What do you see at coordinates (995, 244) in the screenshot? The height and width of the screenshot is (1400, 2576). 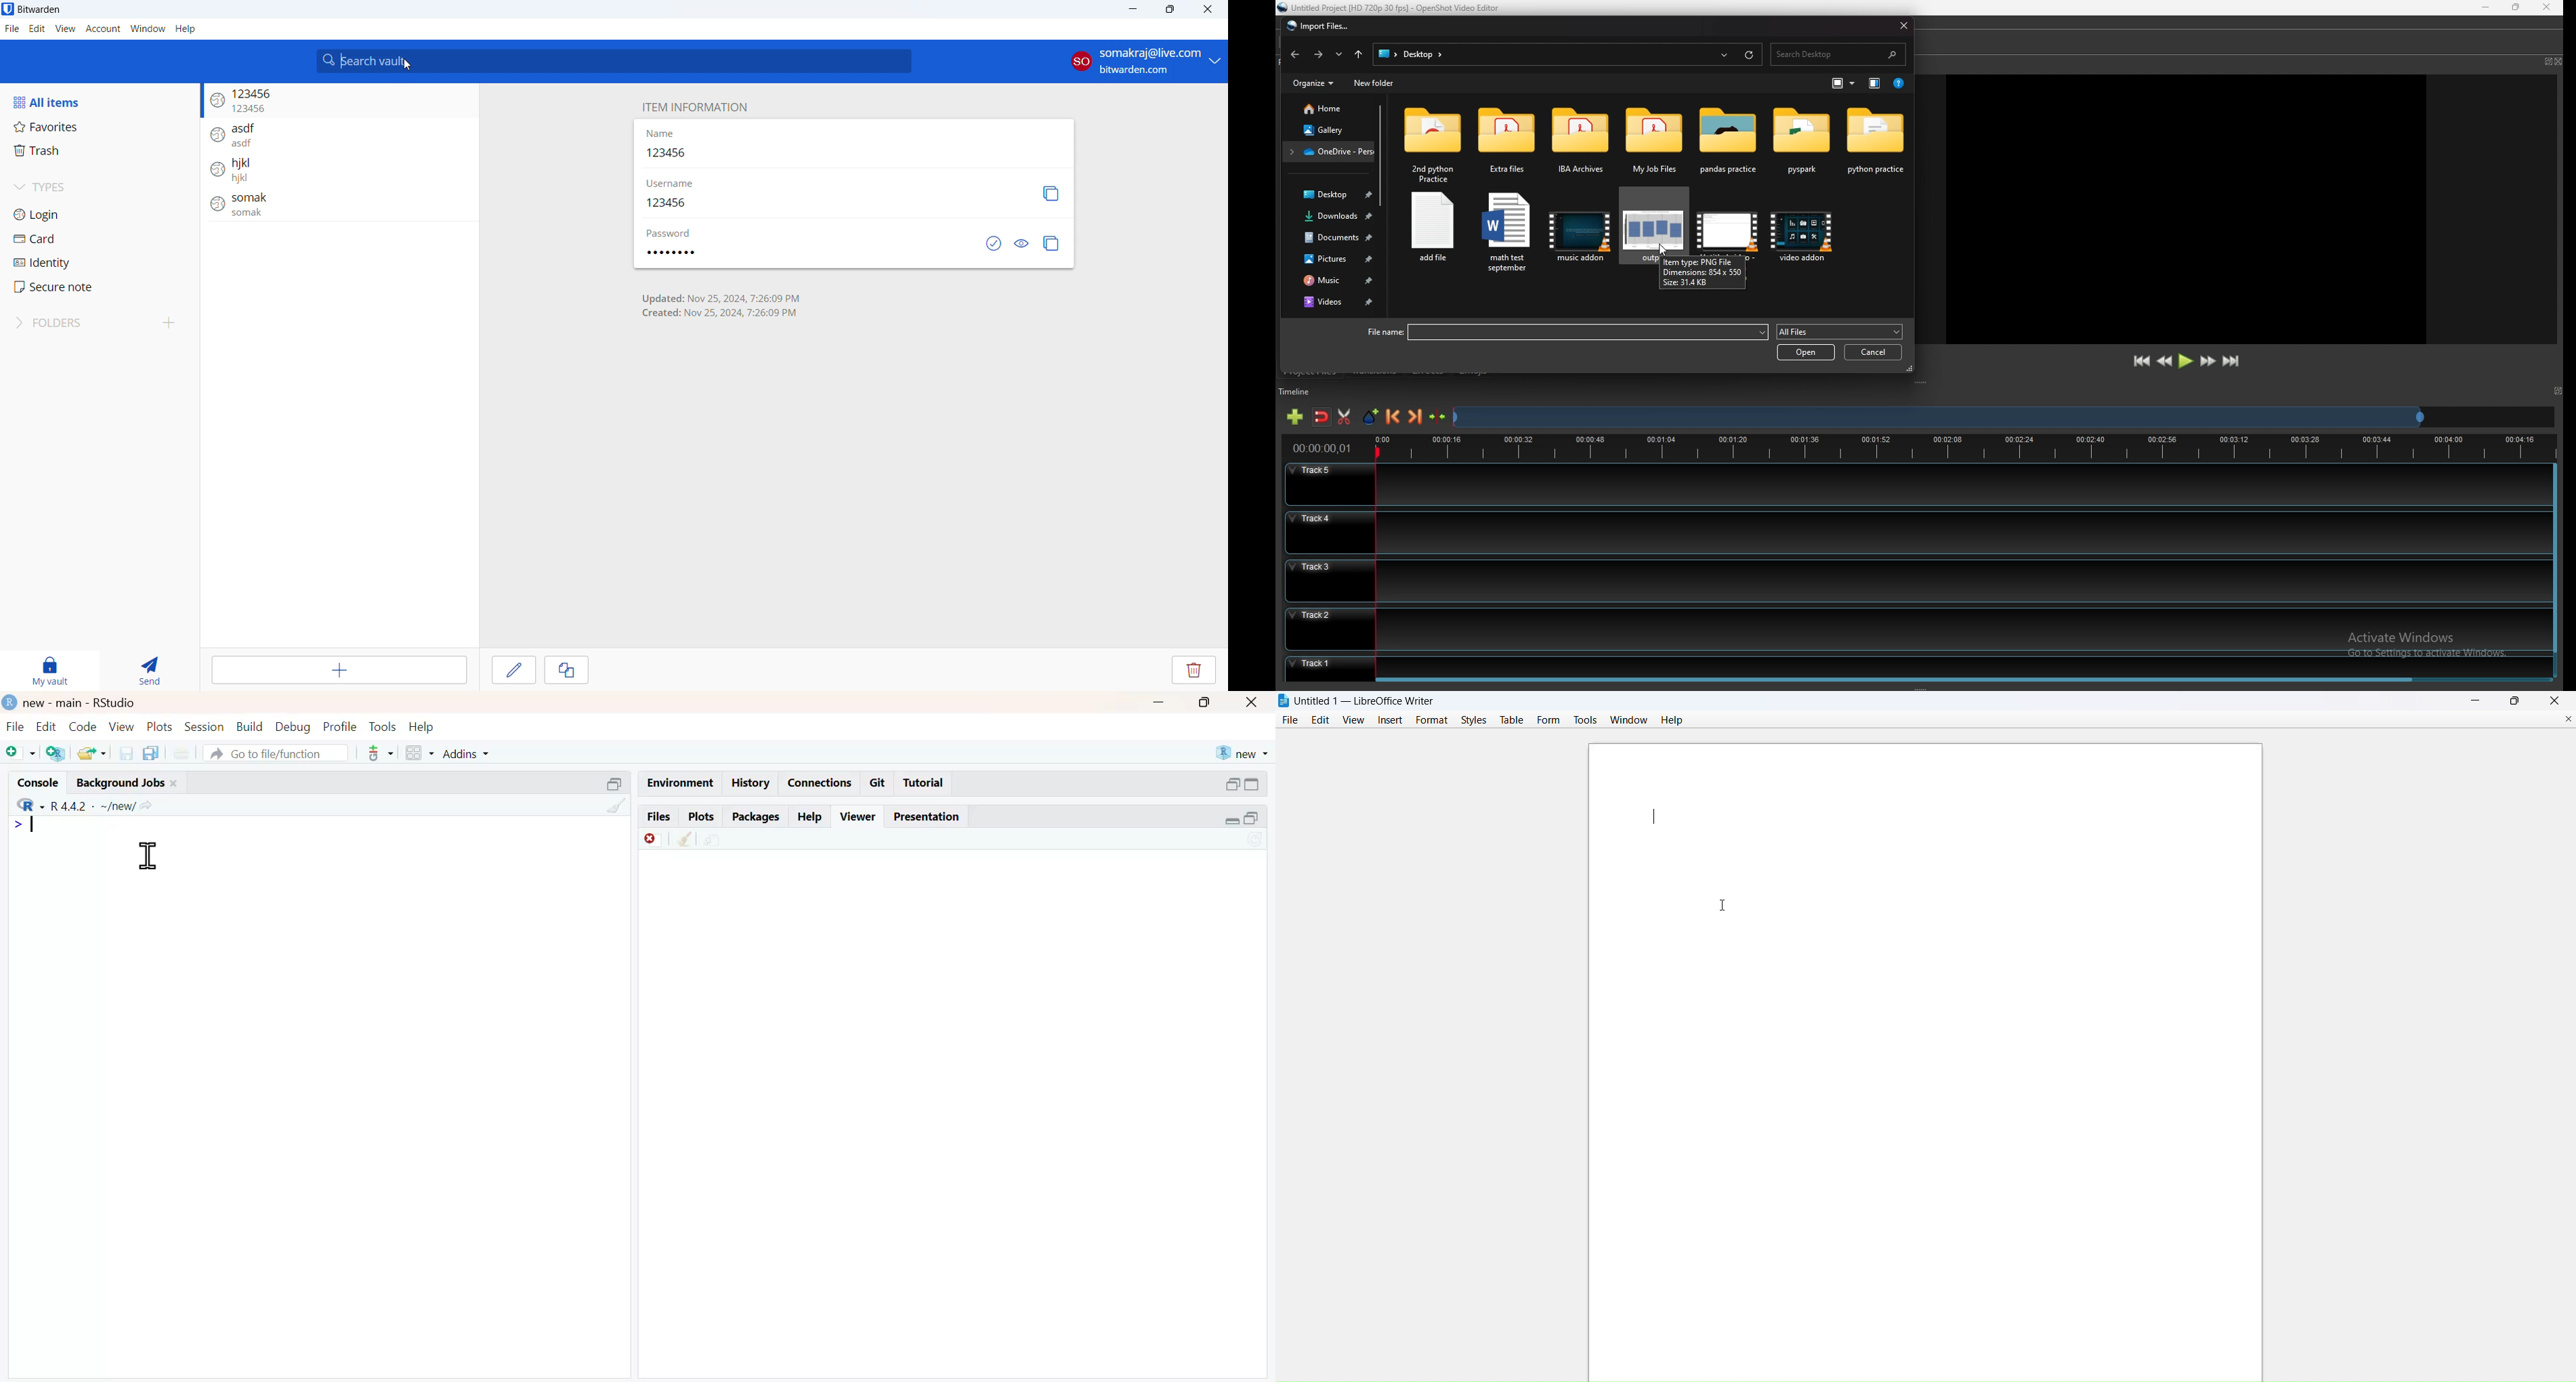 I see `check if password has been exposed` at bounding box center [995, 244].